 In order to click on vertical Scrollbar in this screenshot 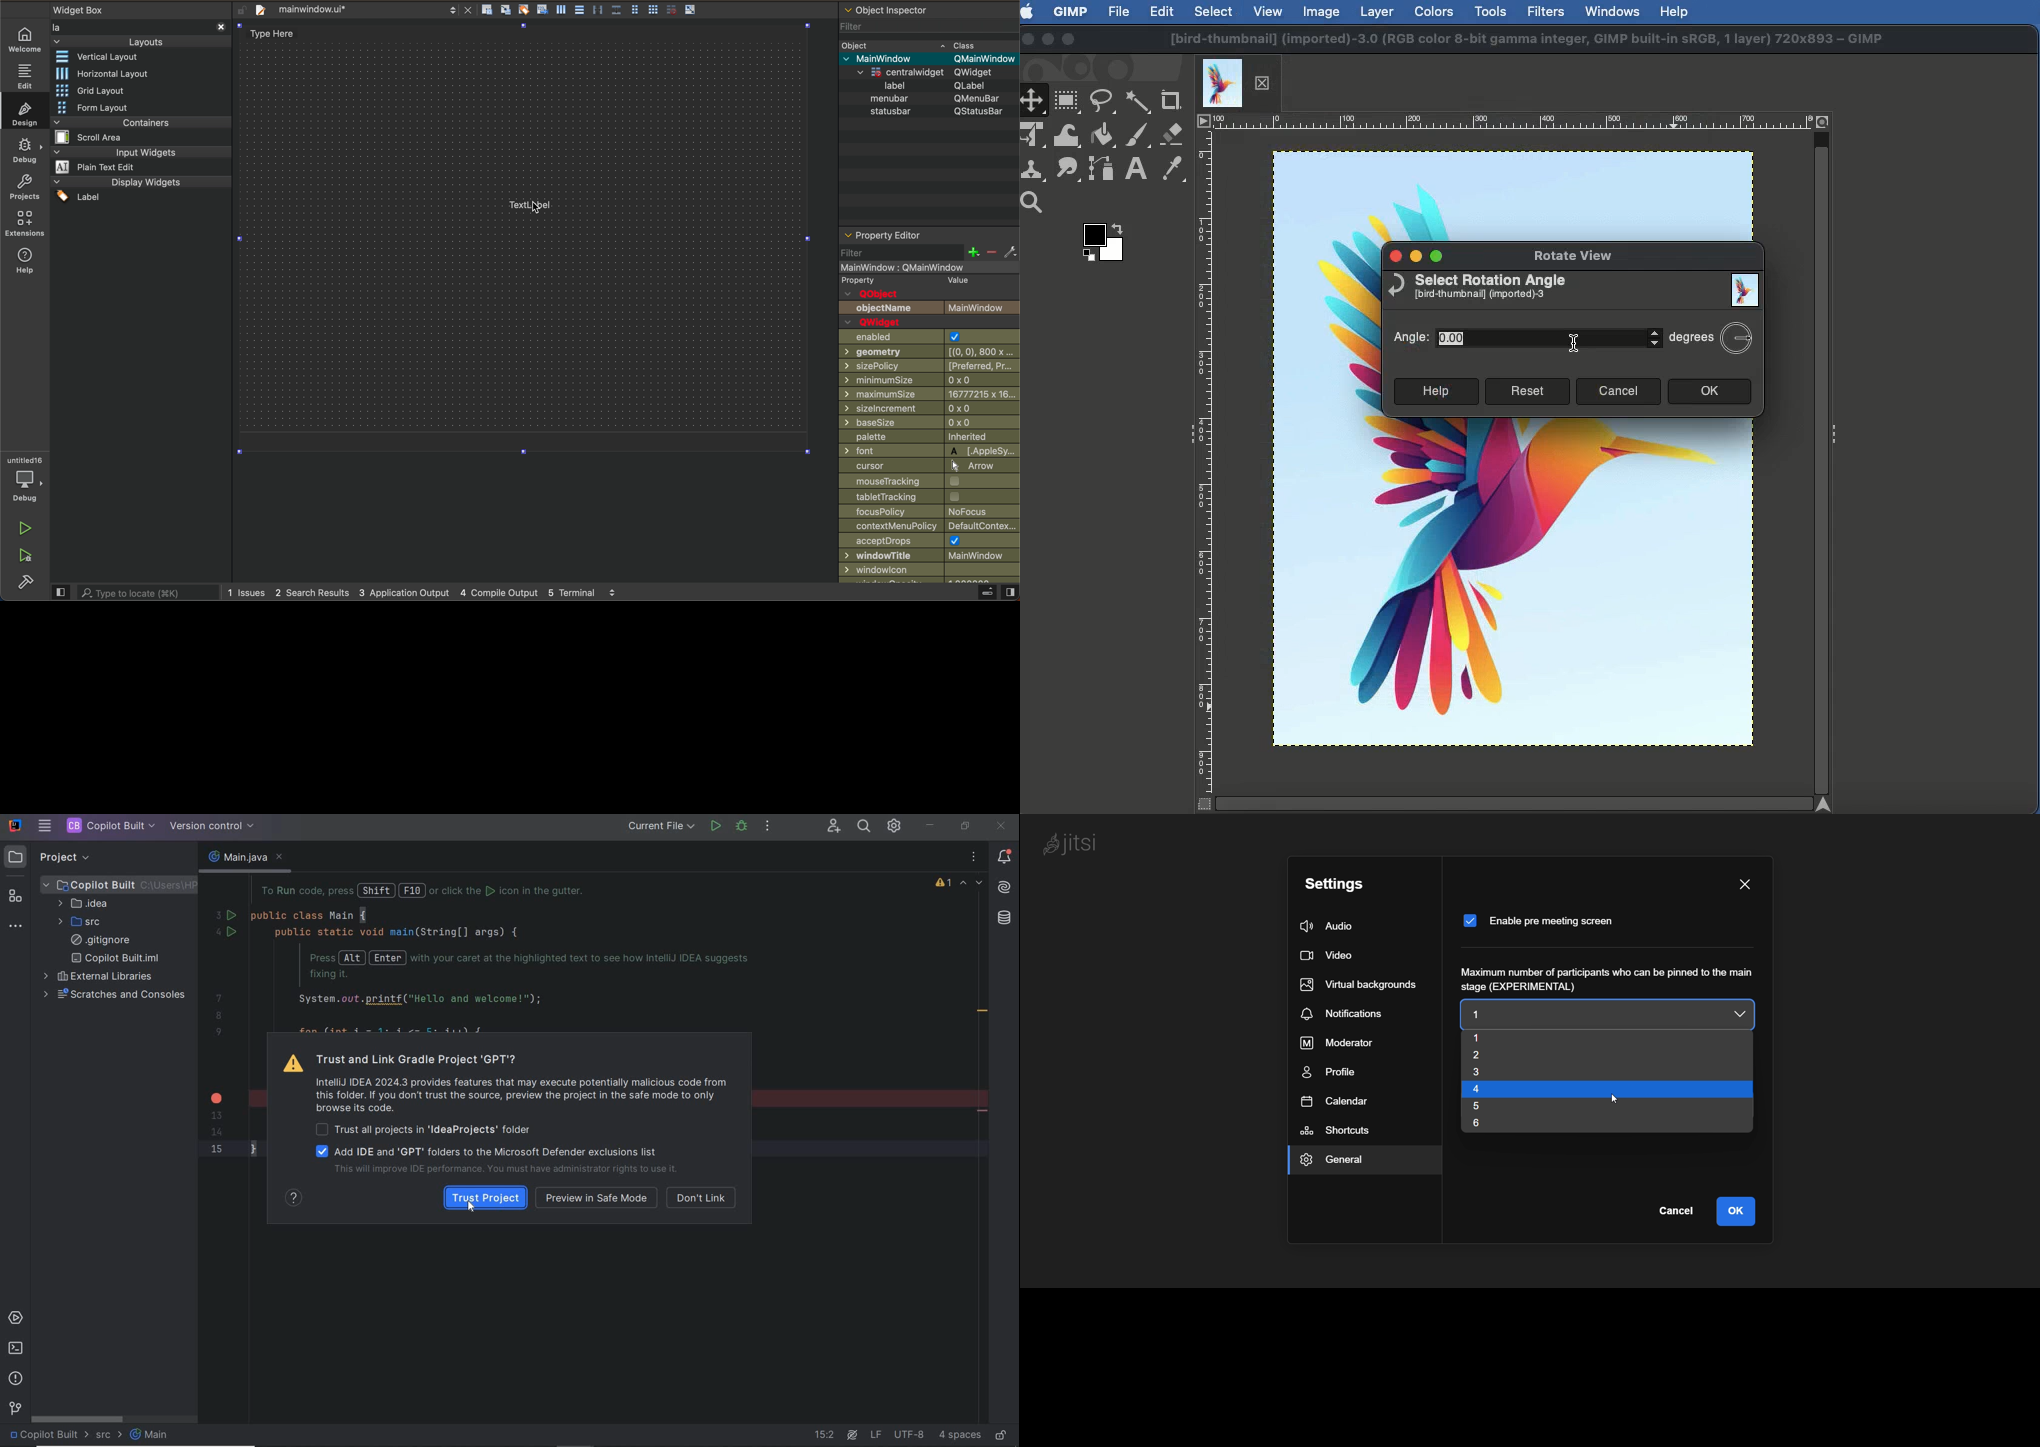, I will do `click(1822, 462)`.